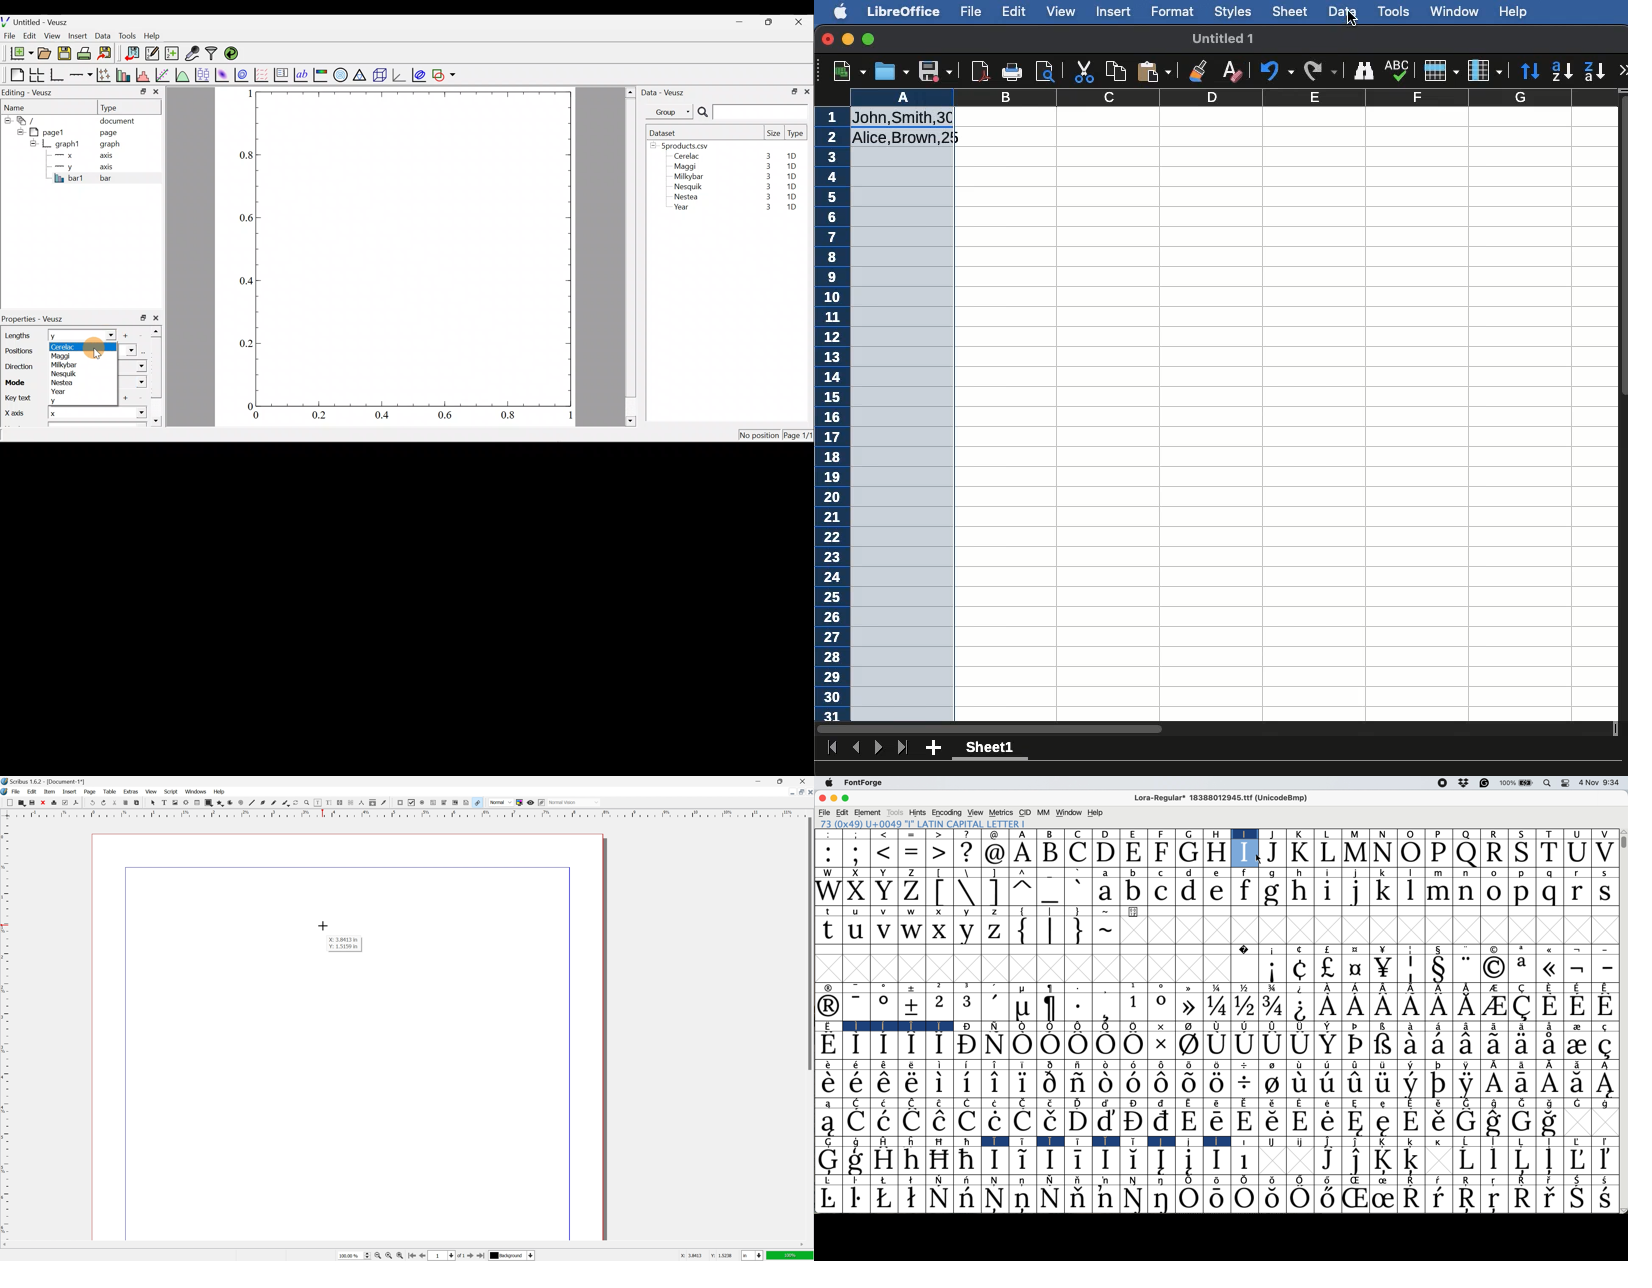 This screenshot has width=1652, height=1288. I want to click on Symbol, so click(1468, 1200).